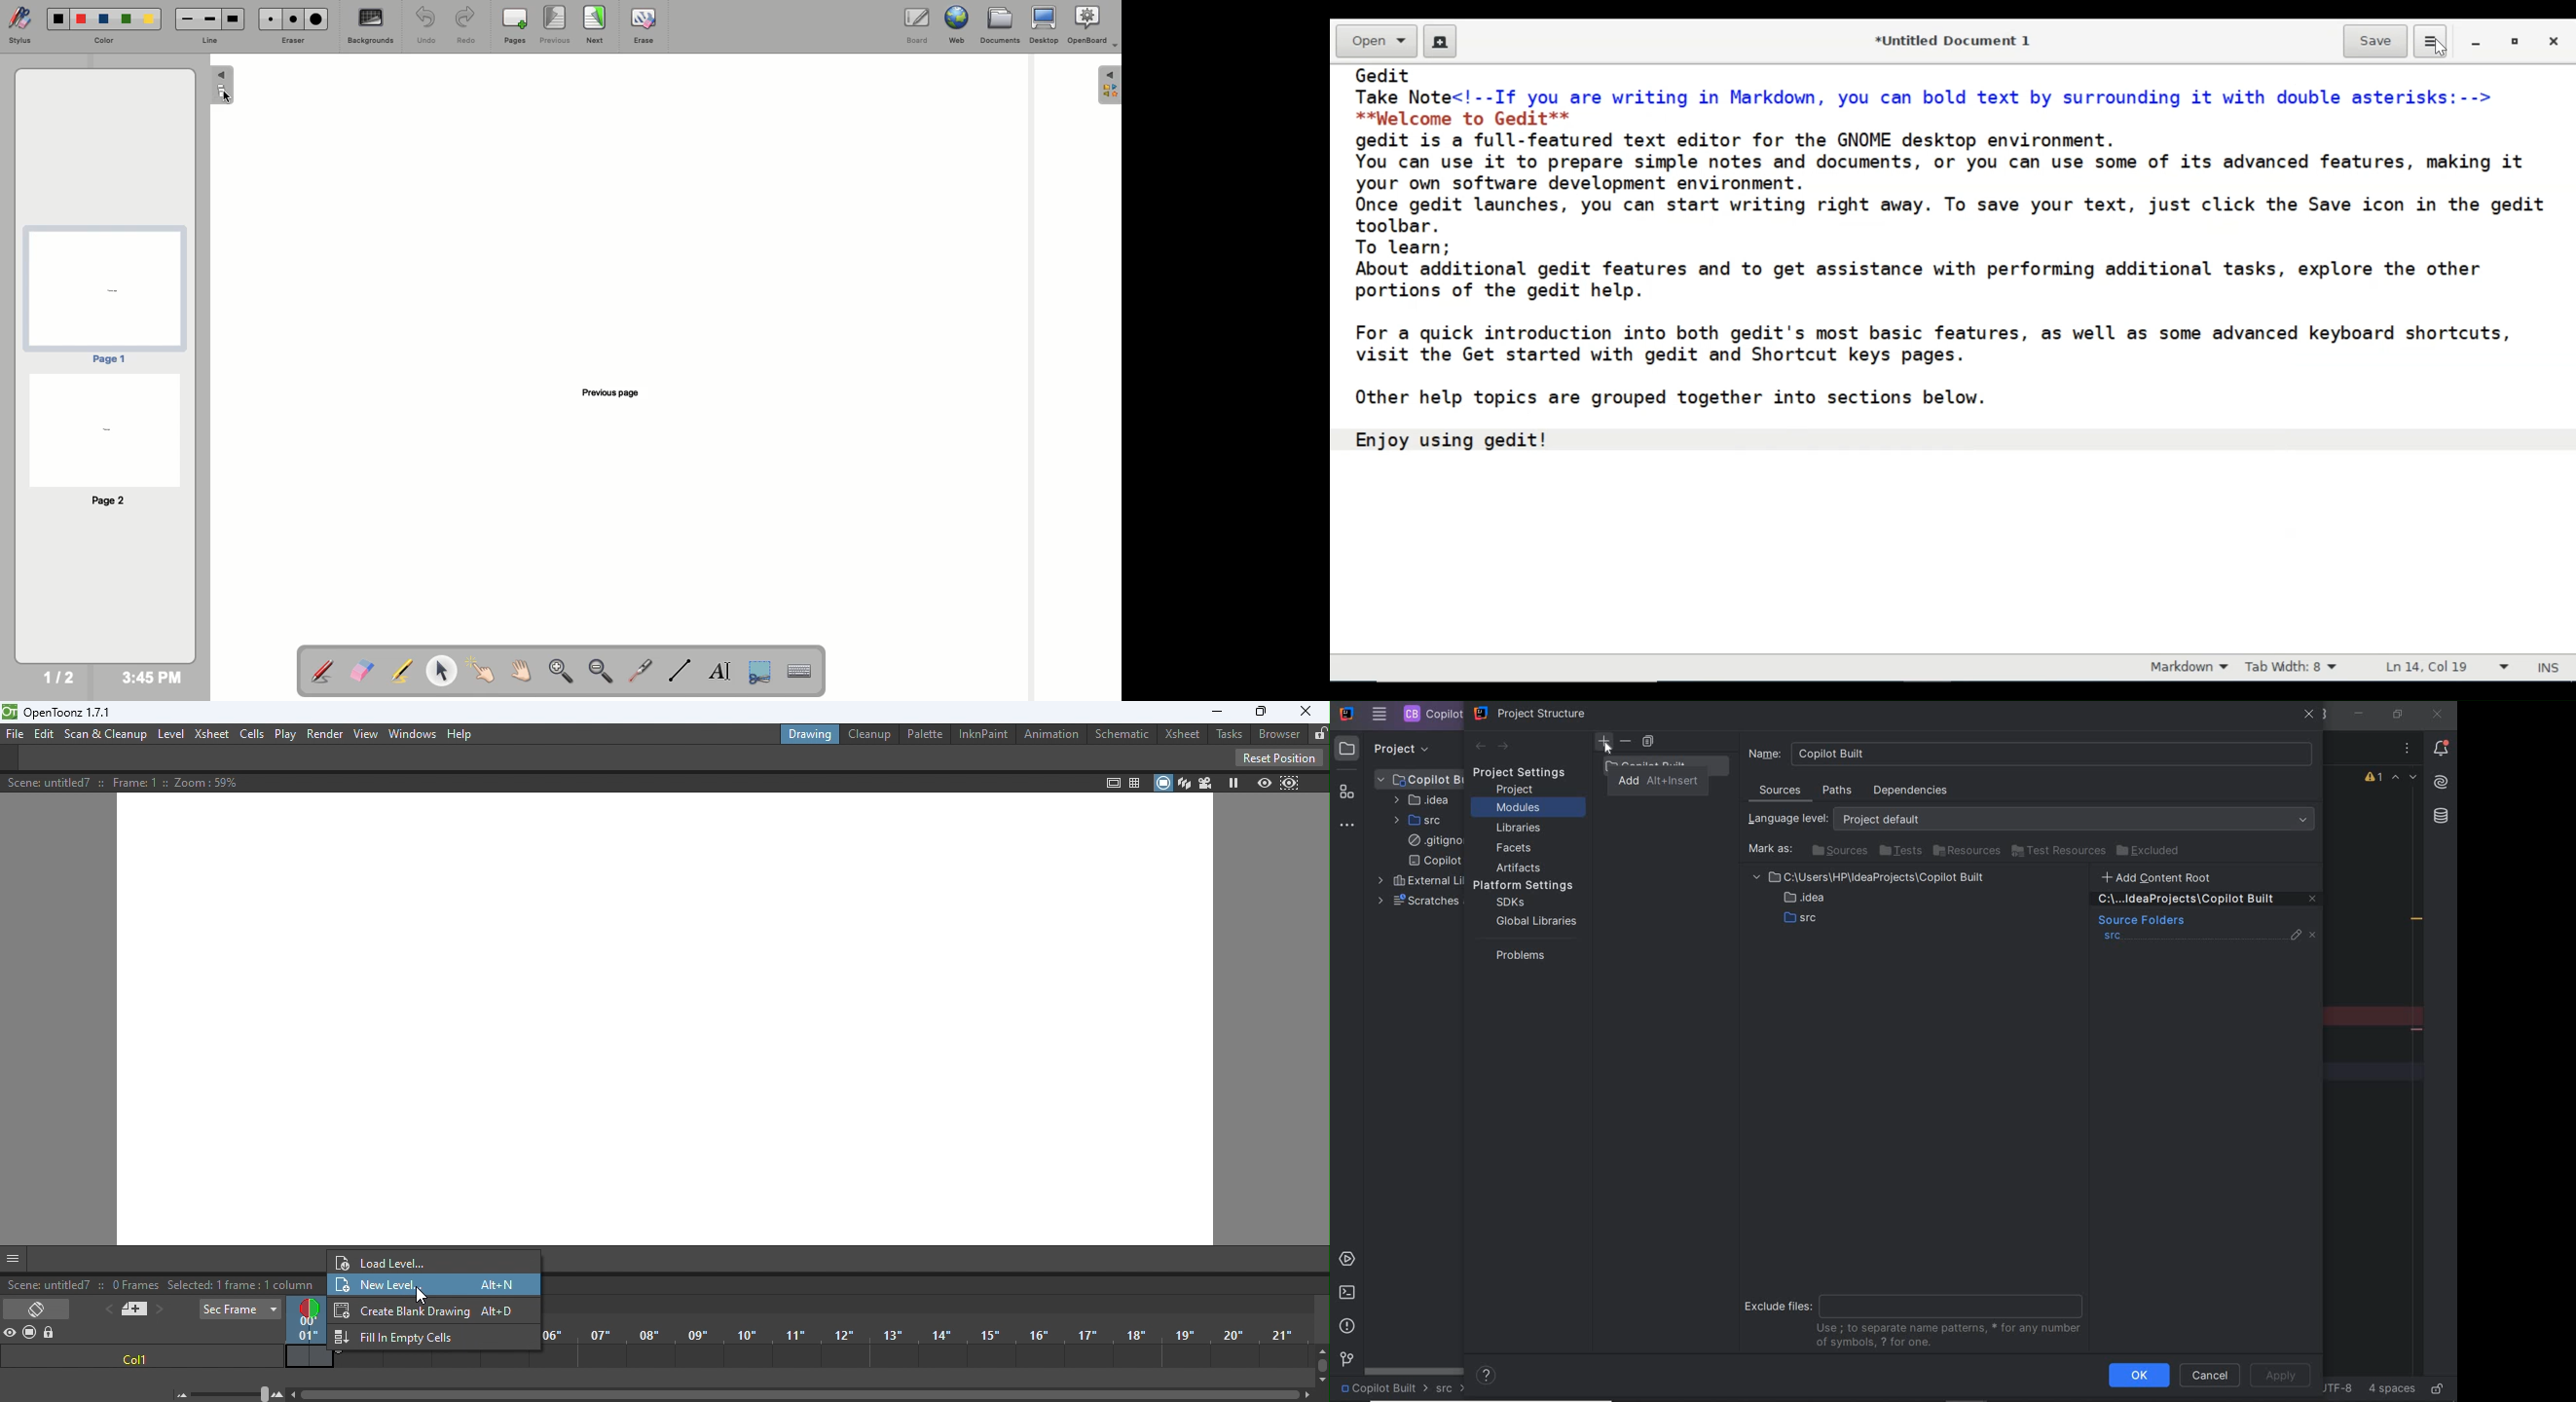  What do you see at coordinates (2297, 938) in the screenshot?
I see `edit properties` at bounding box center [2297, 938].